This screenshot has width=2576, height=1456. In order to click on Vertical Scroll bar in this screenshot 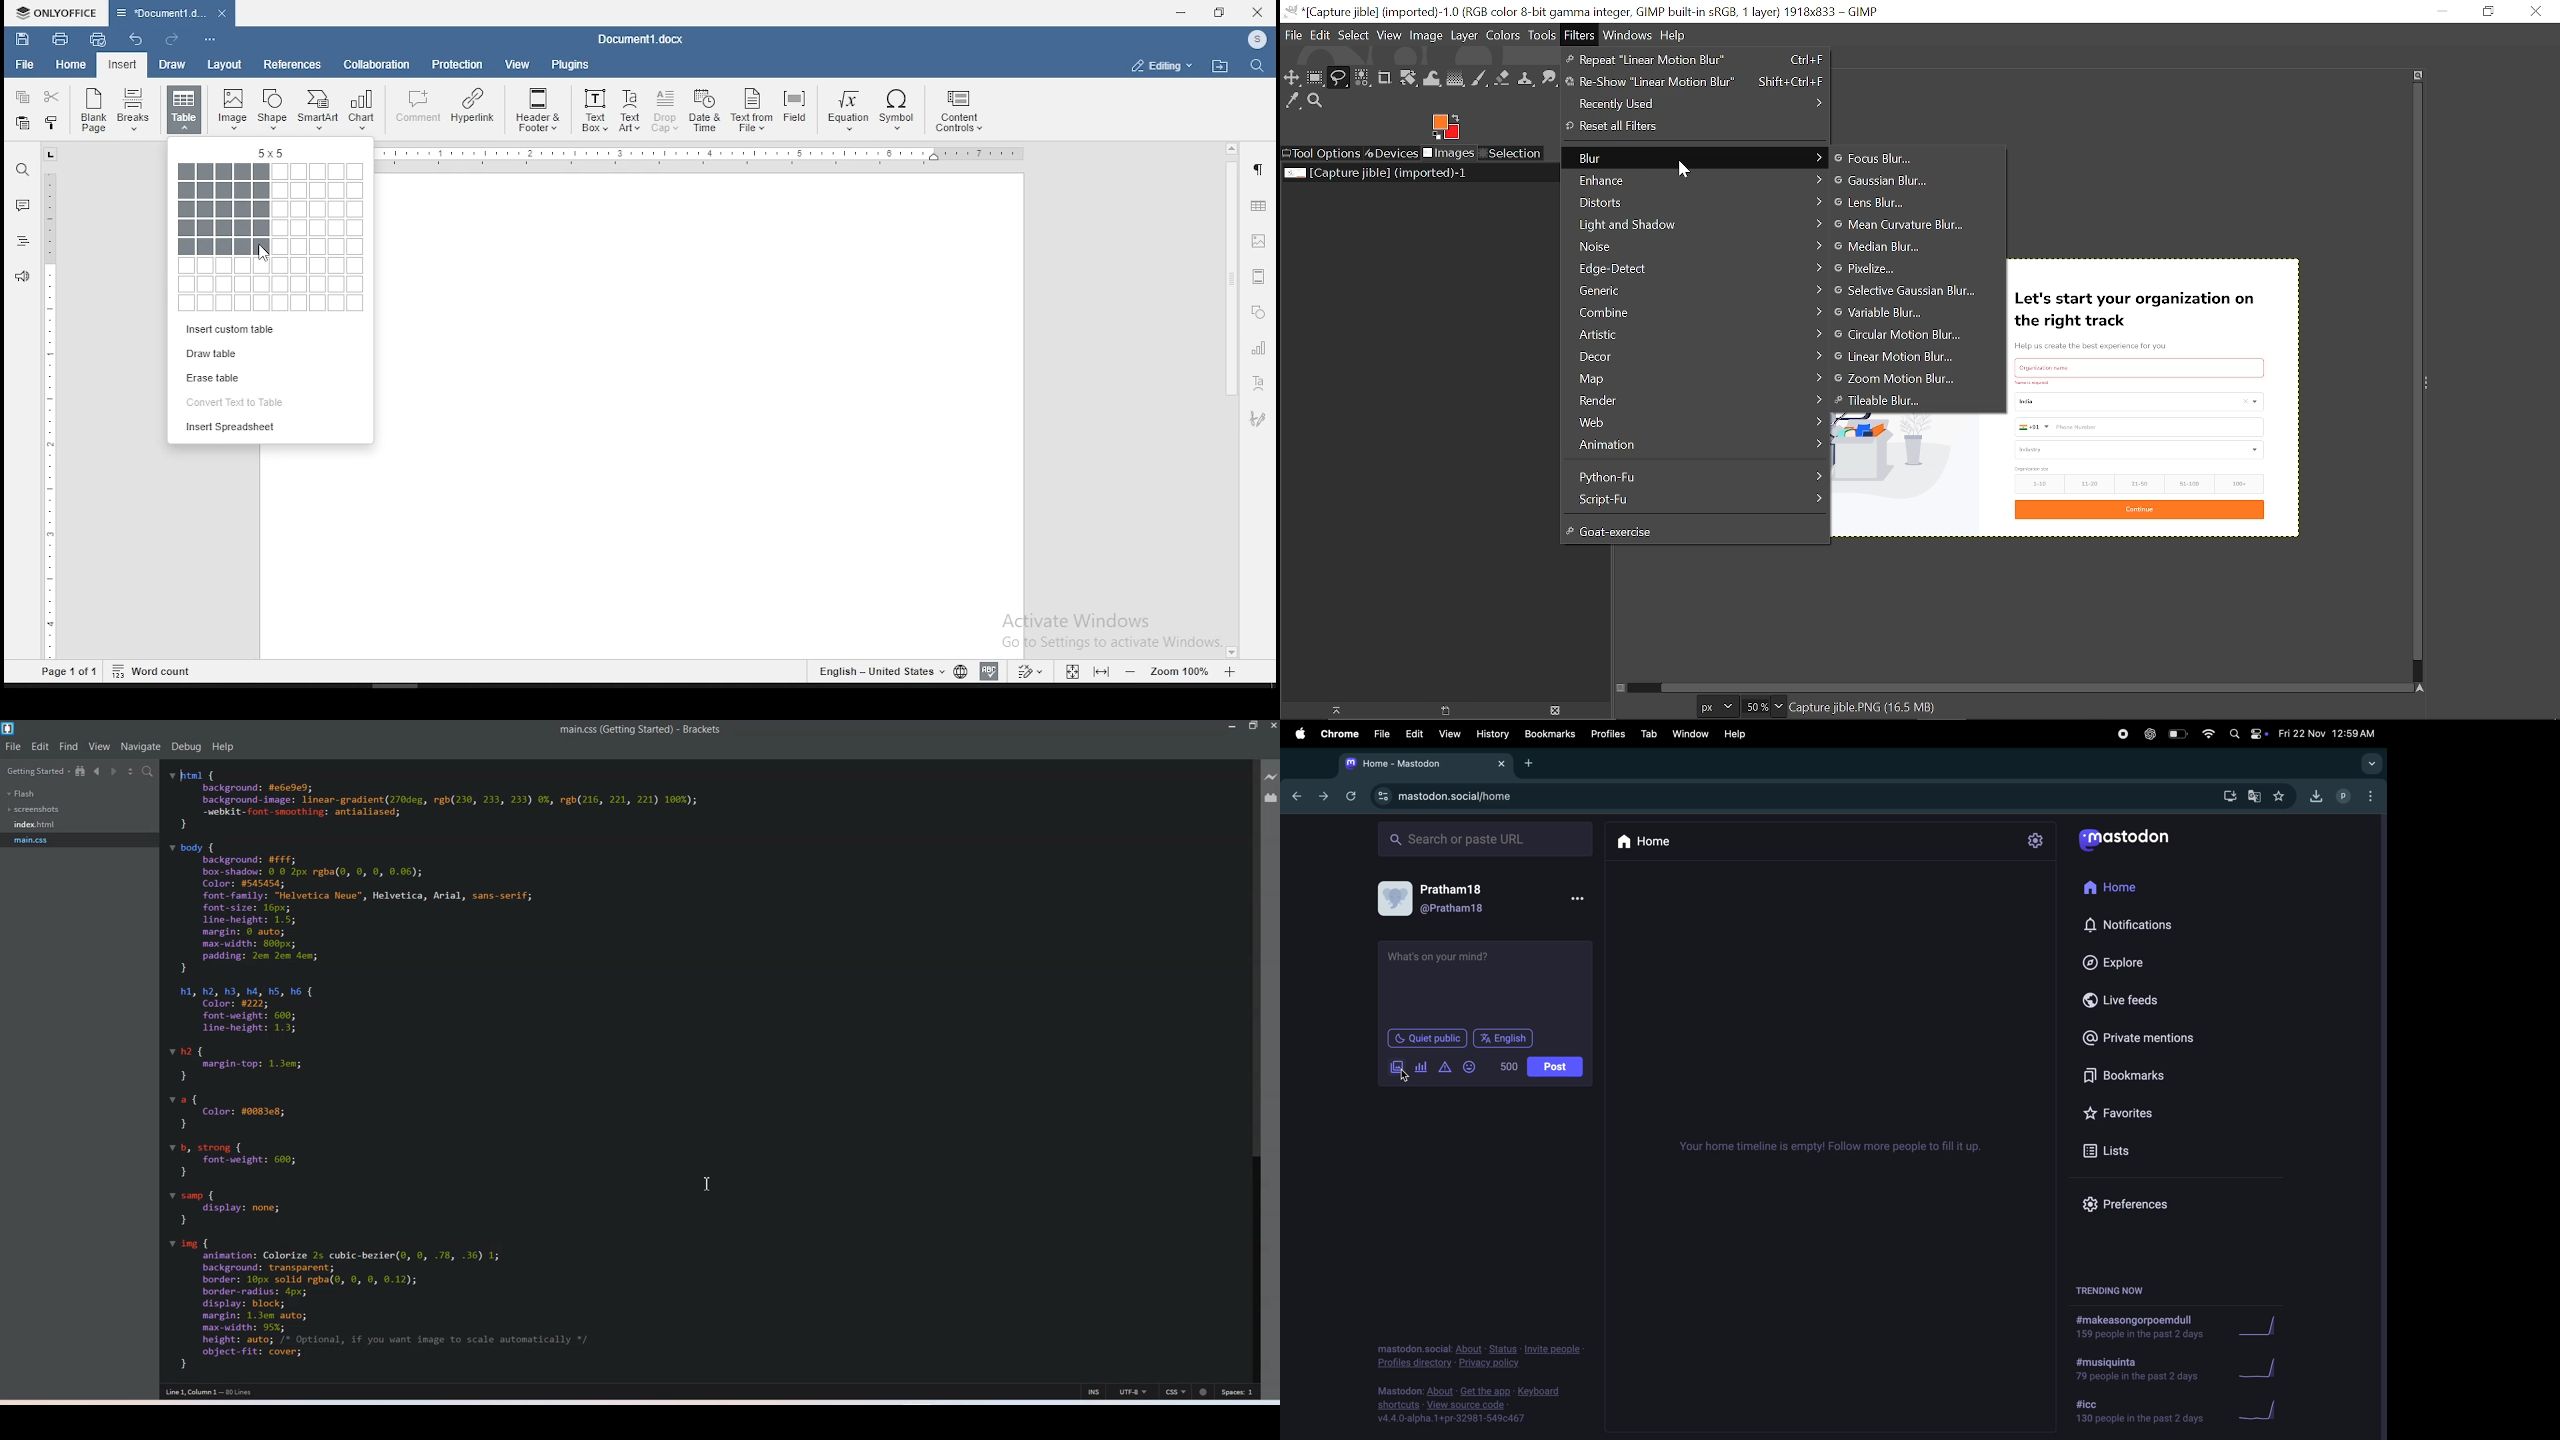, I will do `click(1254, 1067)`.